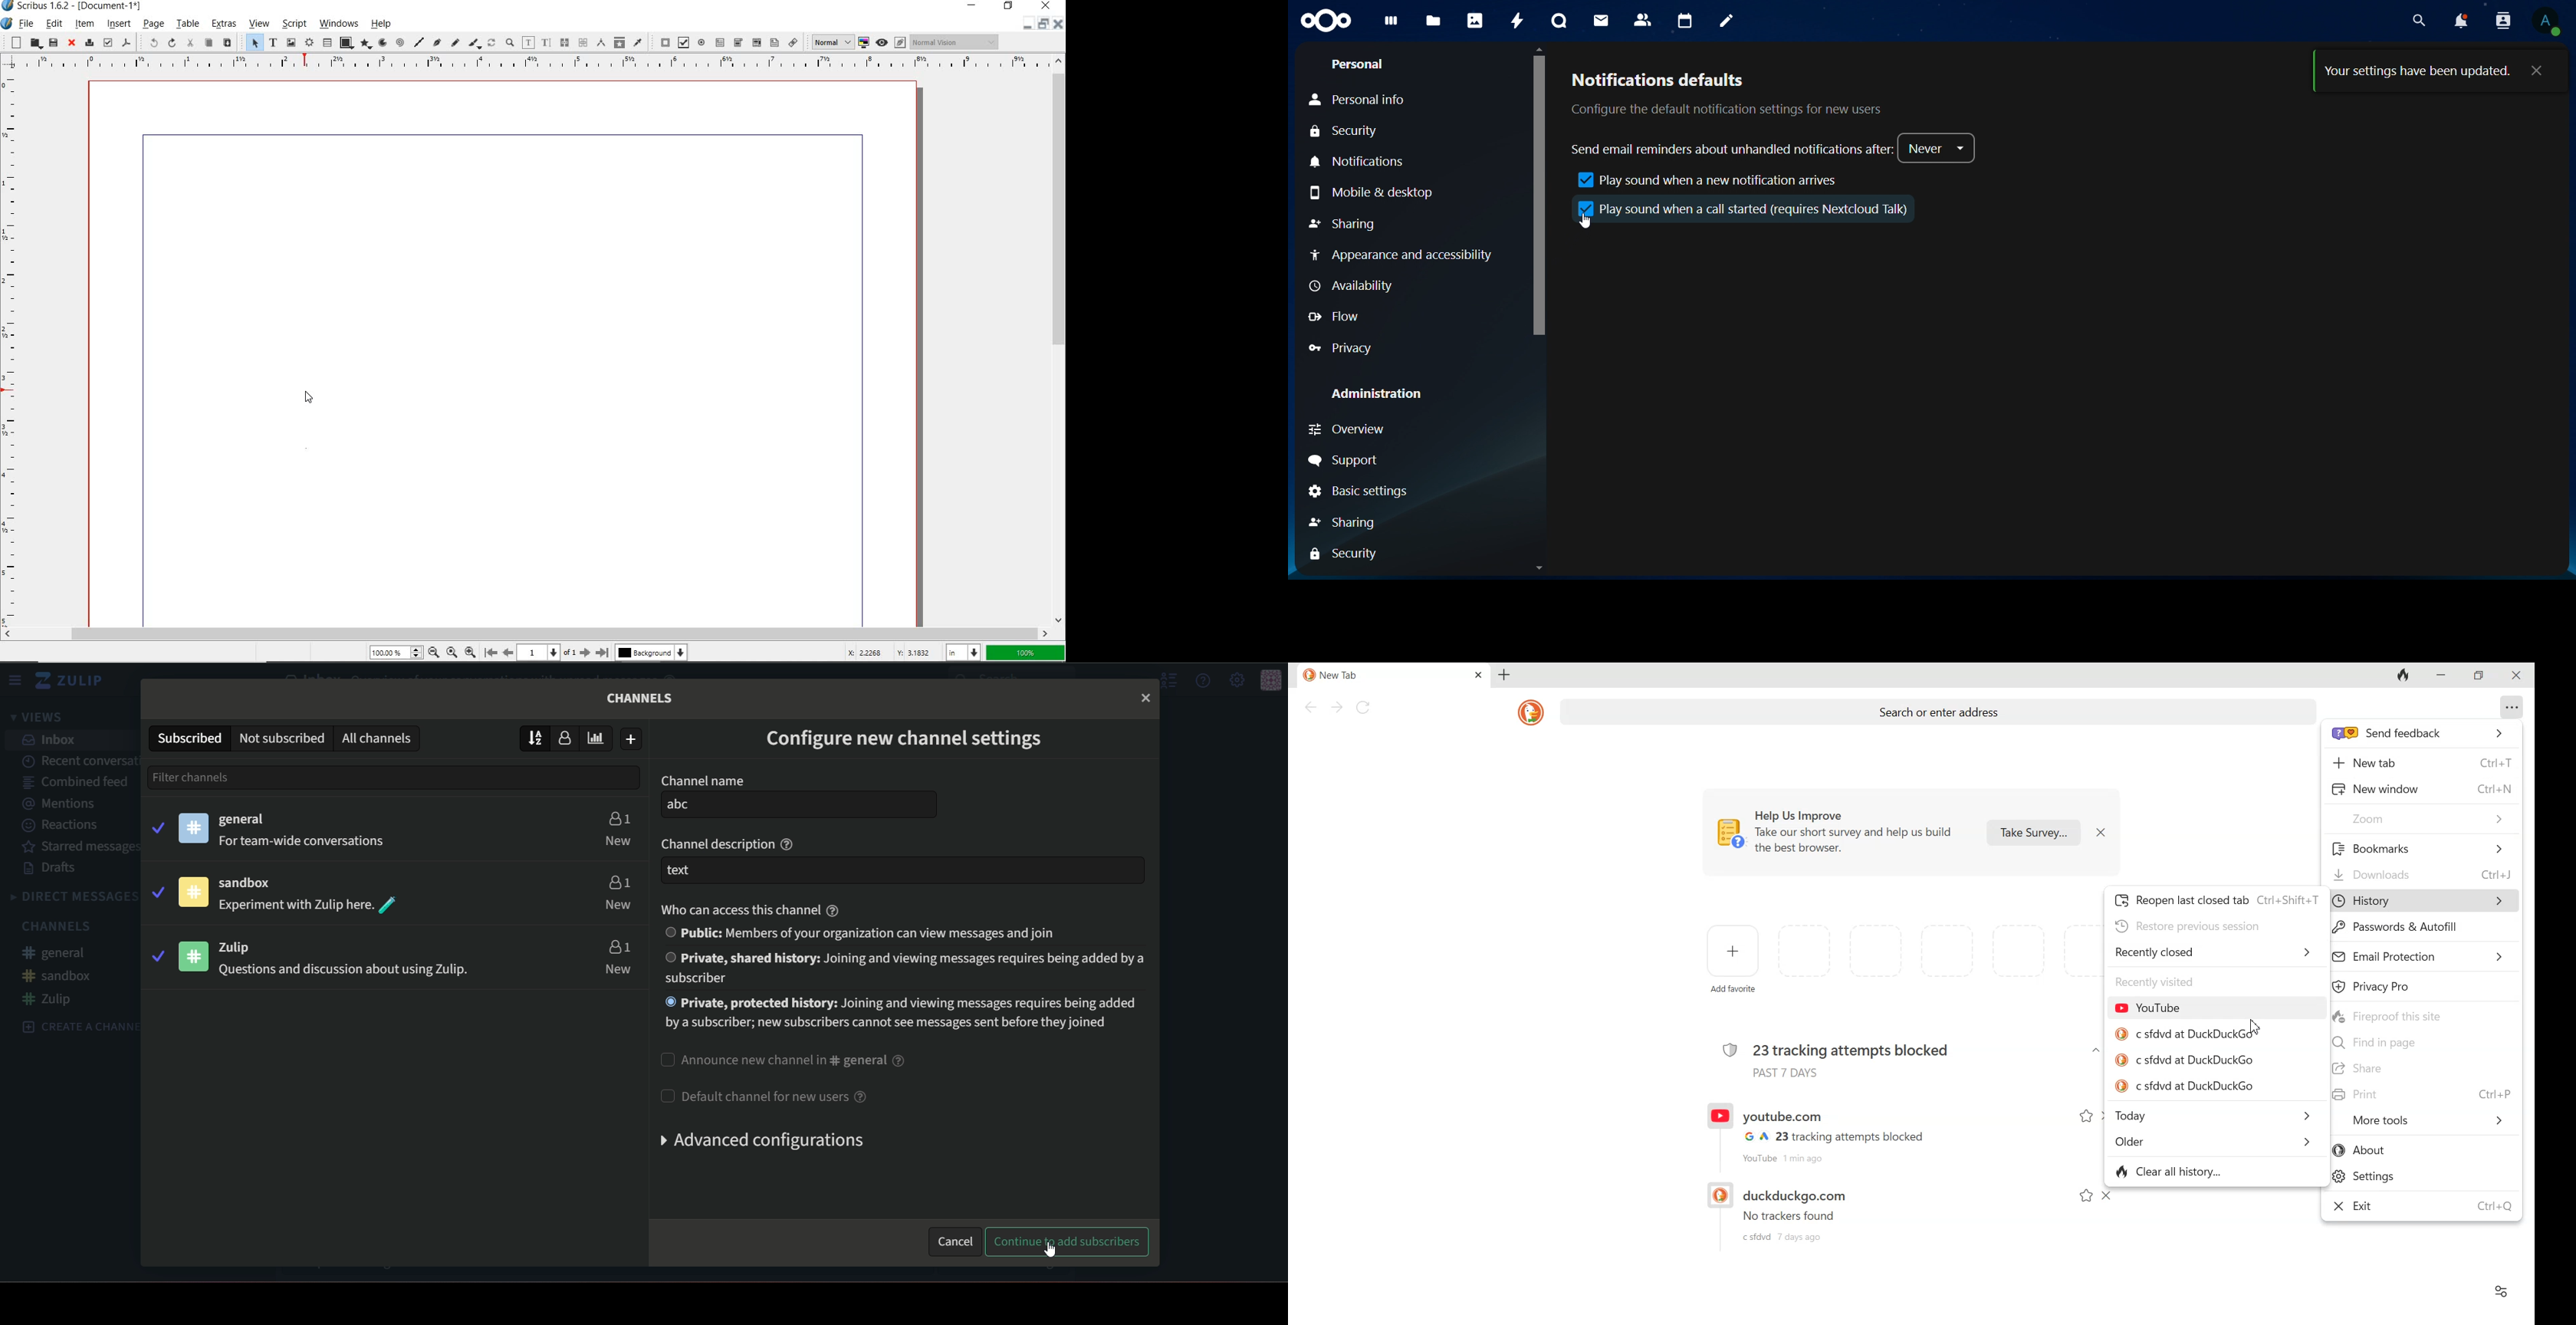 The height and width of the screenshot is (1344, 2576). Describe the element at coordinates (1204, 680) in the screenshot. I see `help menu` at that location.